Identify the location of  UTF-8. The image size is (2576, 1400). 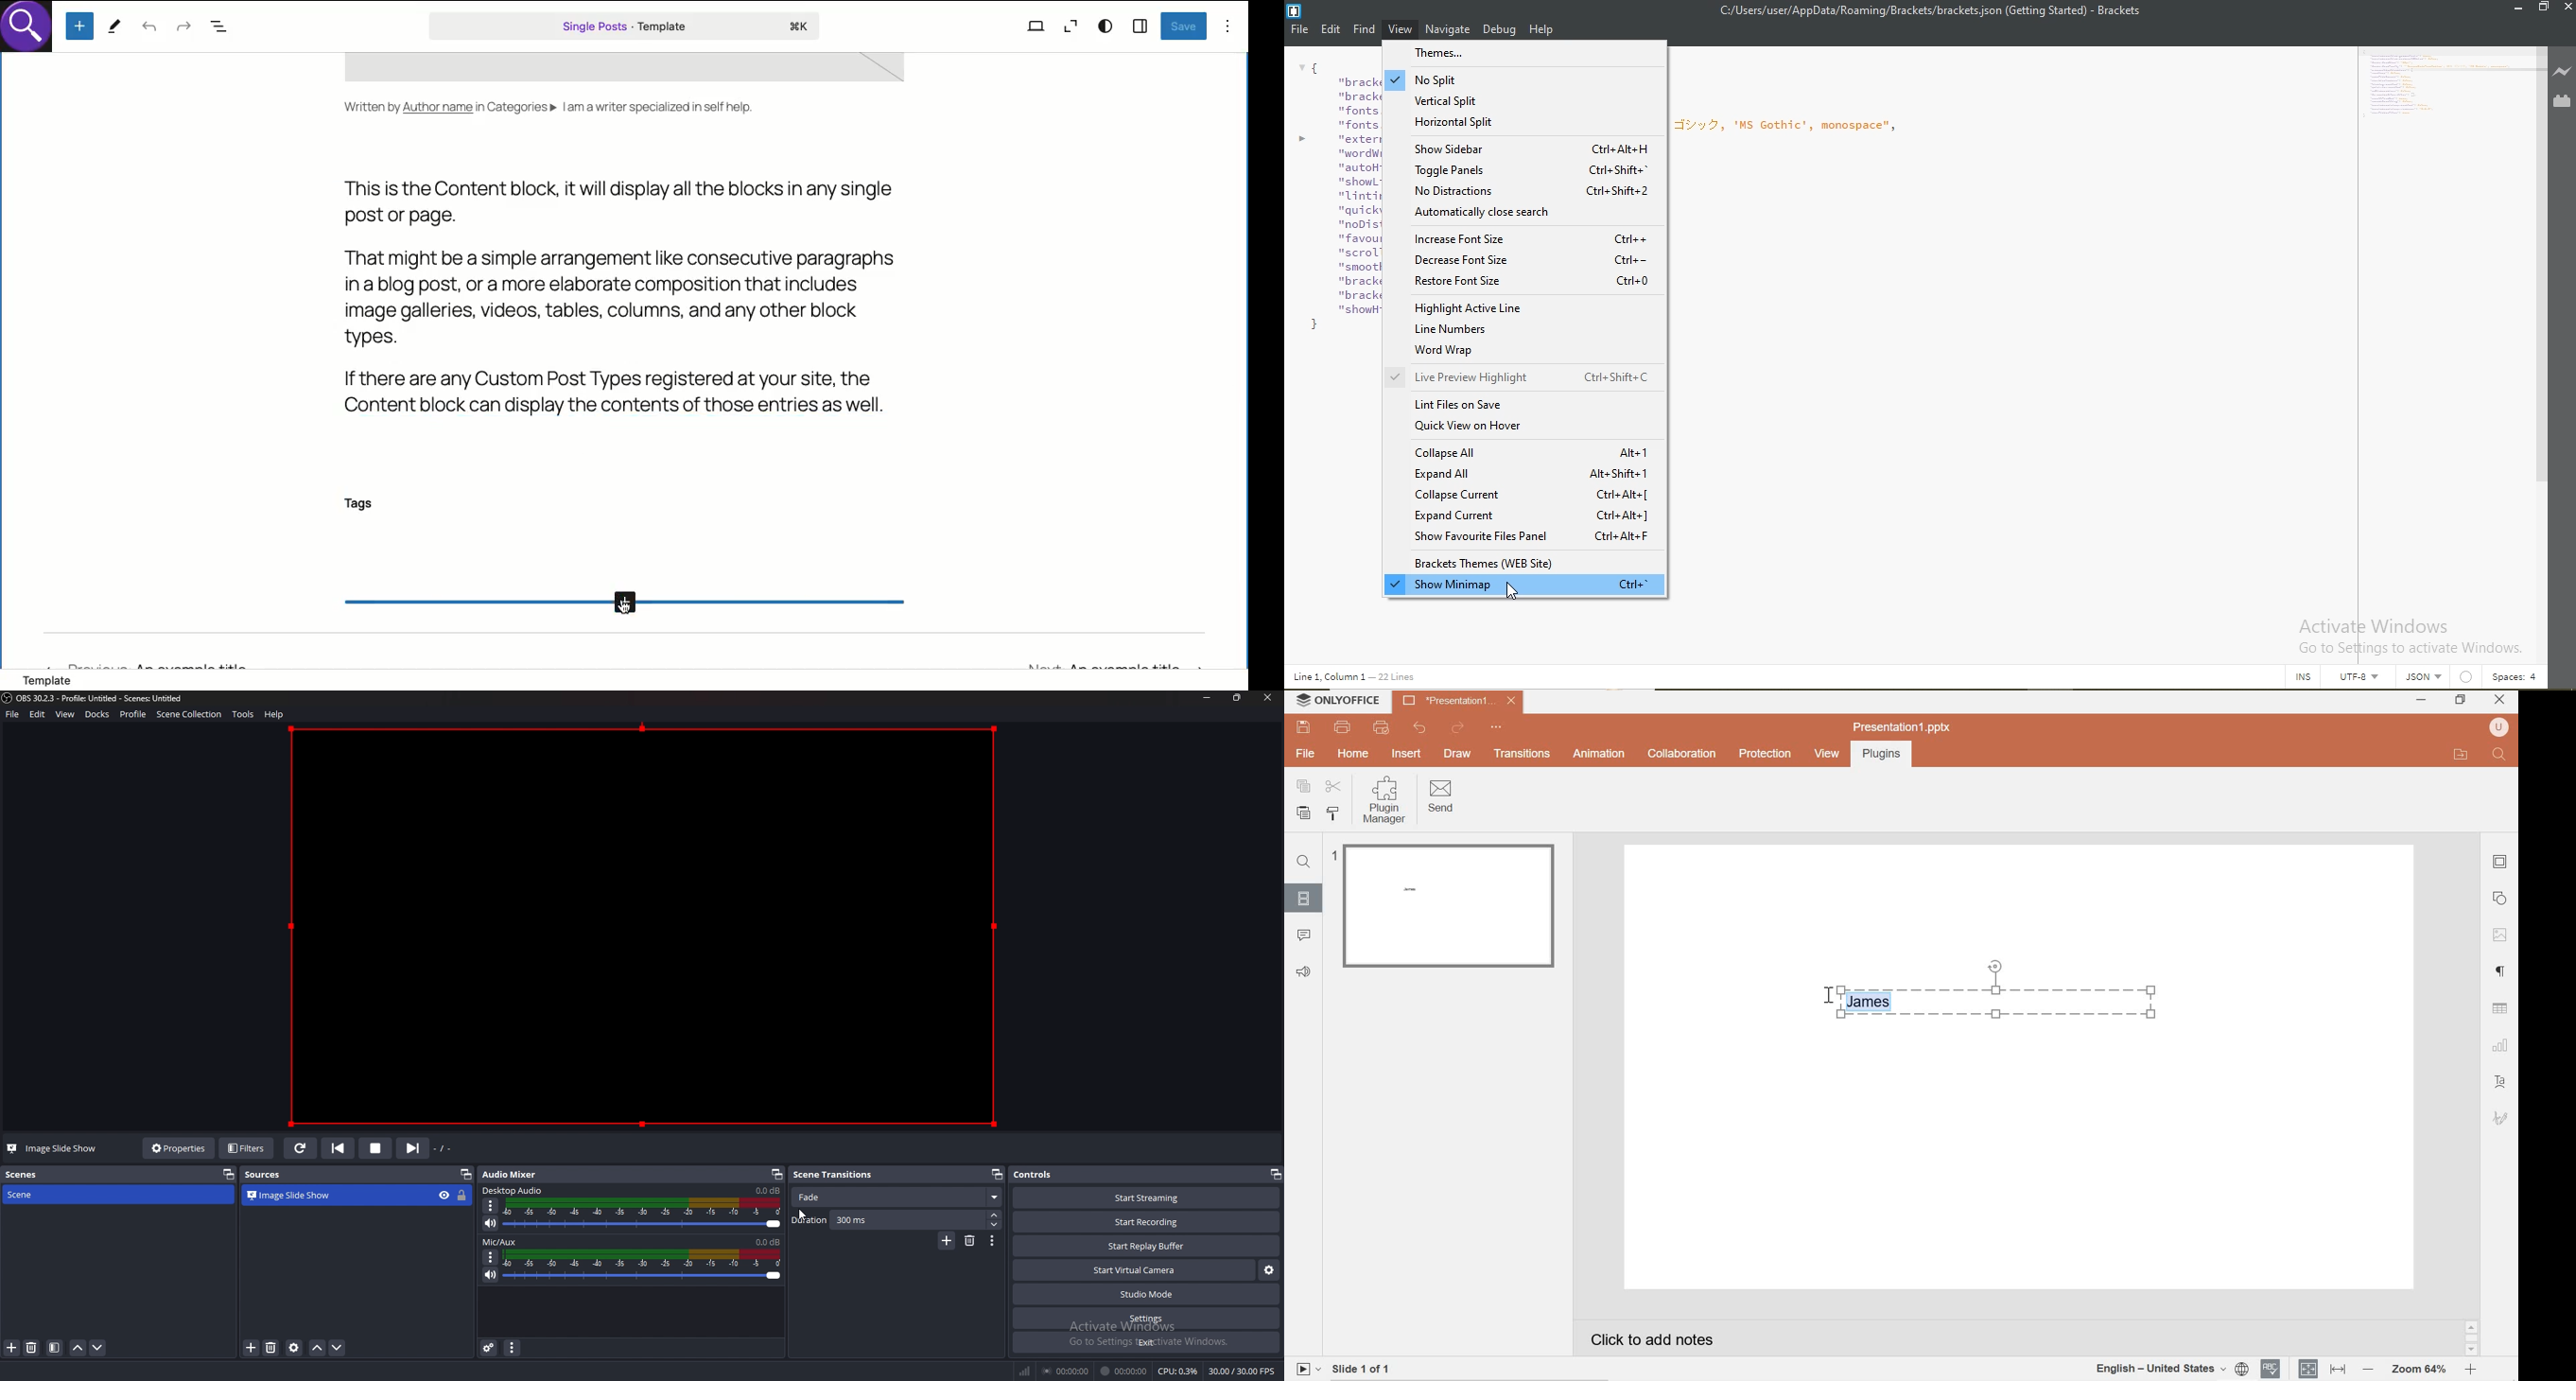
(2364, 680).